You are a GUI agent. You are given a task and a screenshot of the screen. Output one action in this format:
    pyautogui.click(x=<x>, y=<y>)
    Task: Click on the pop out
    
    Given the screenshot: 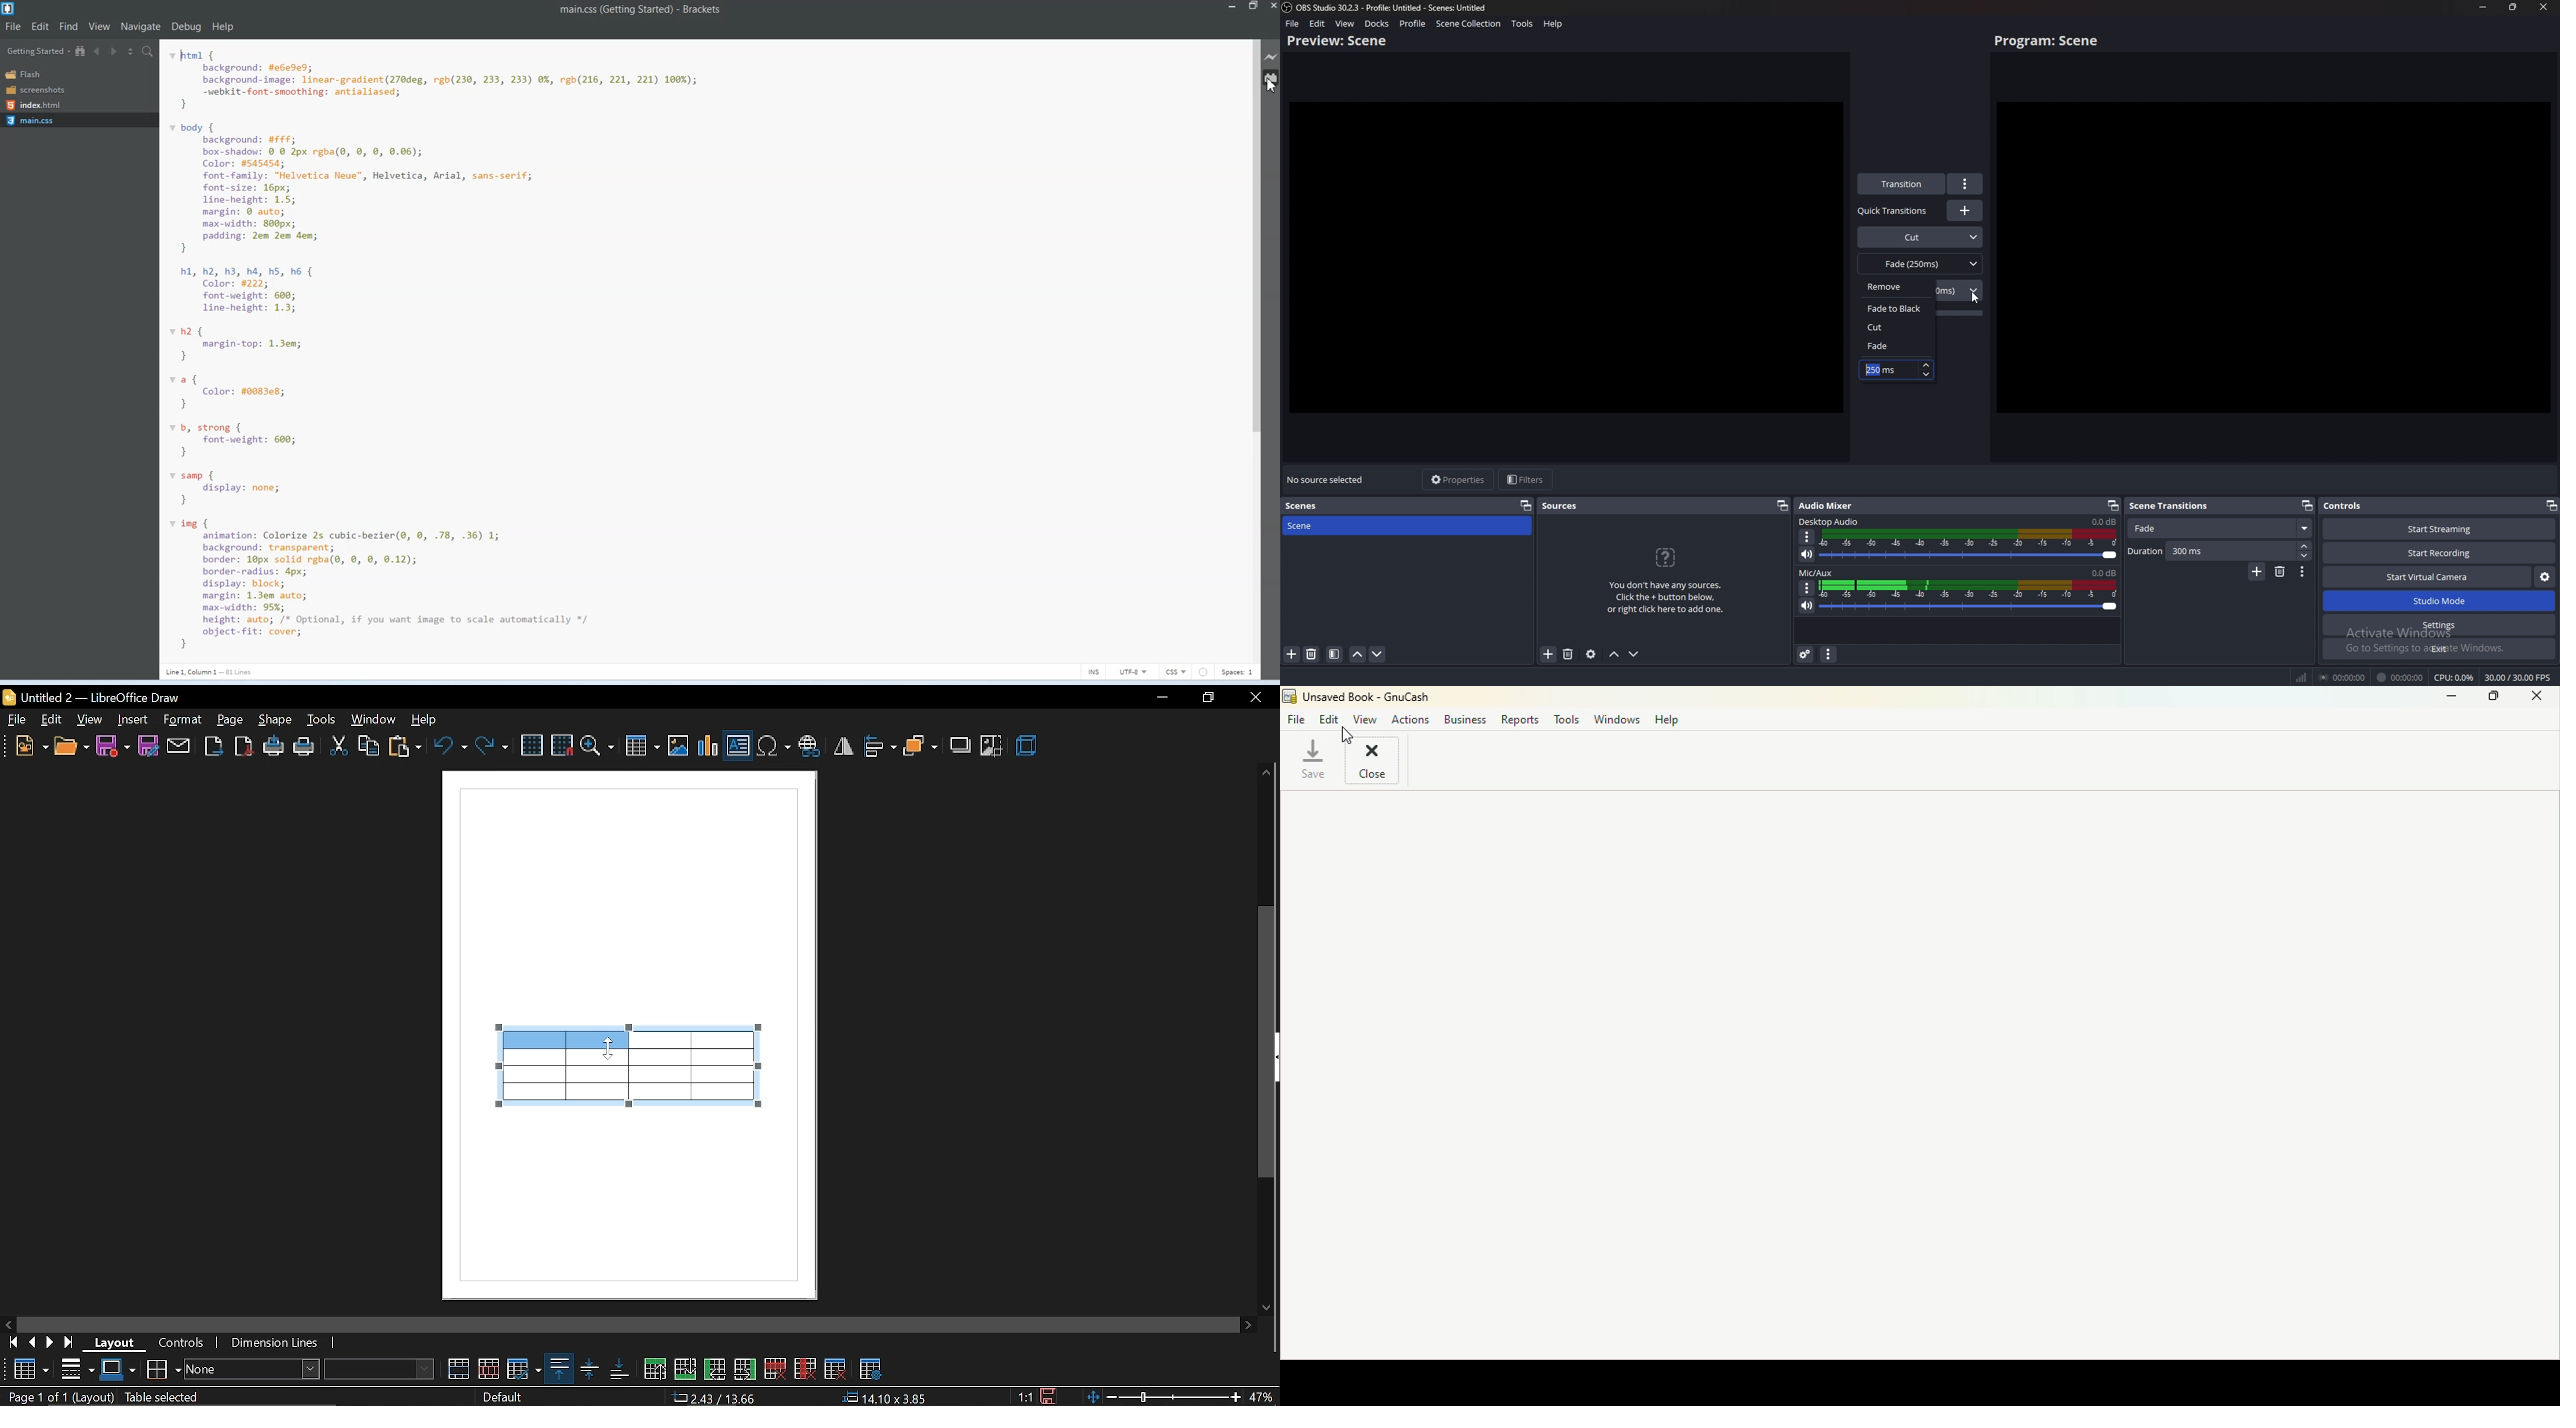 What is the action you would take?
    pyautogui.click(x=1782, y=507)
    